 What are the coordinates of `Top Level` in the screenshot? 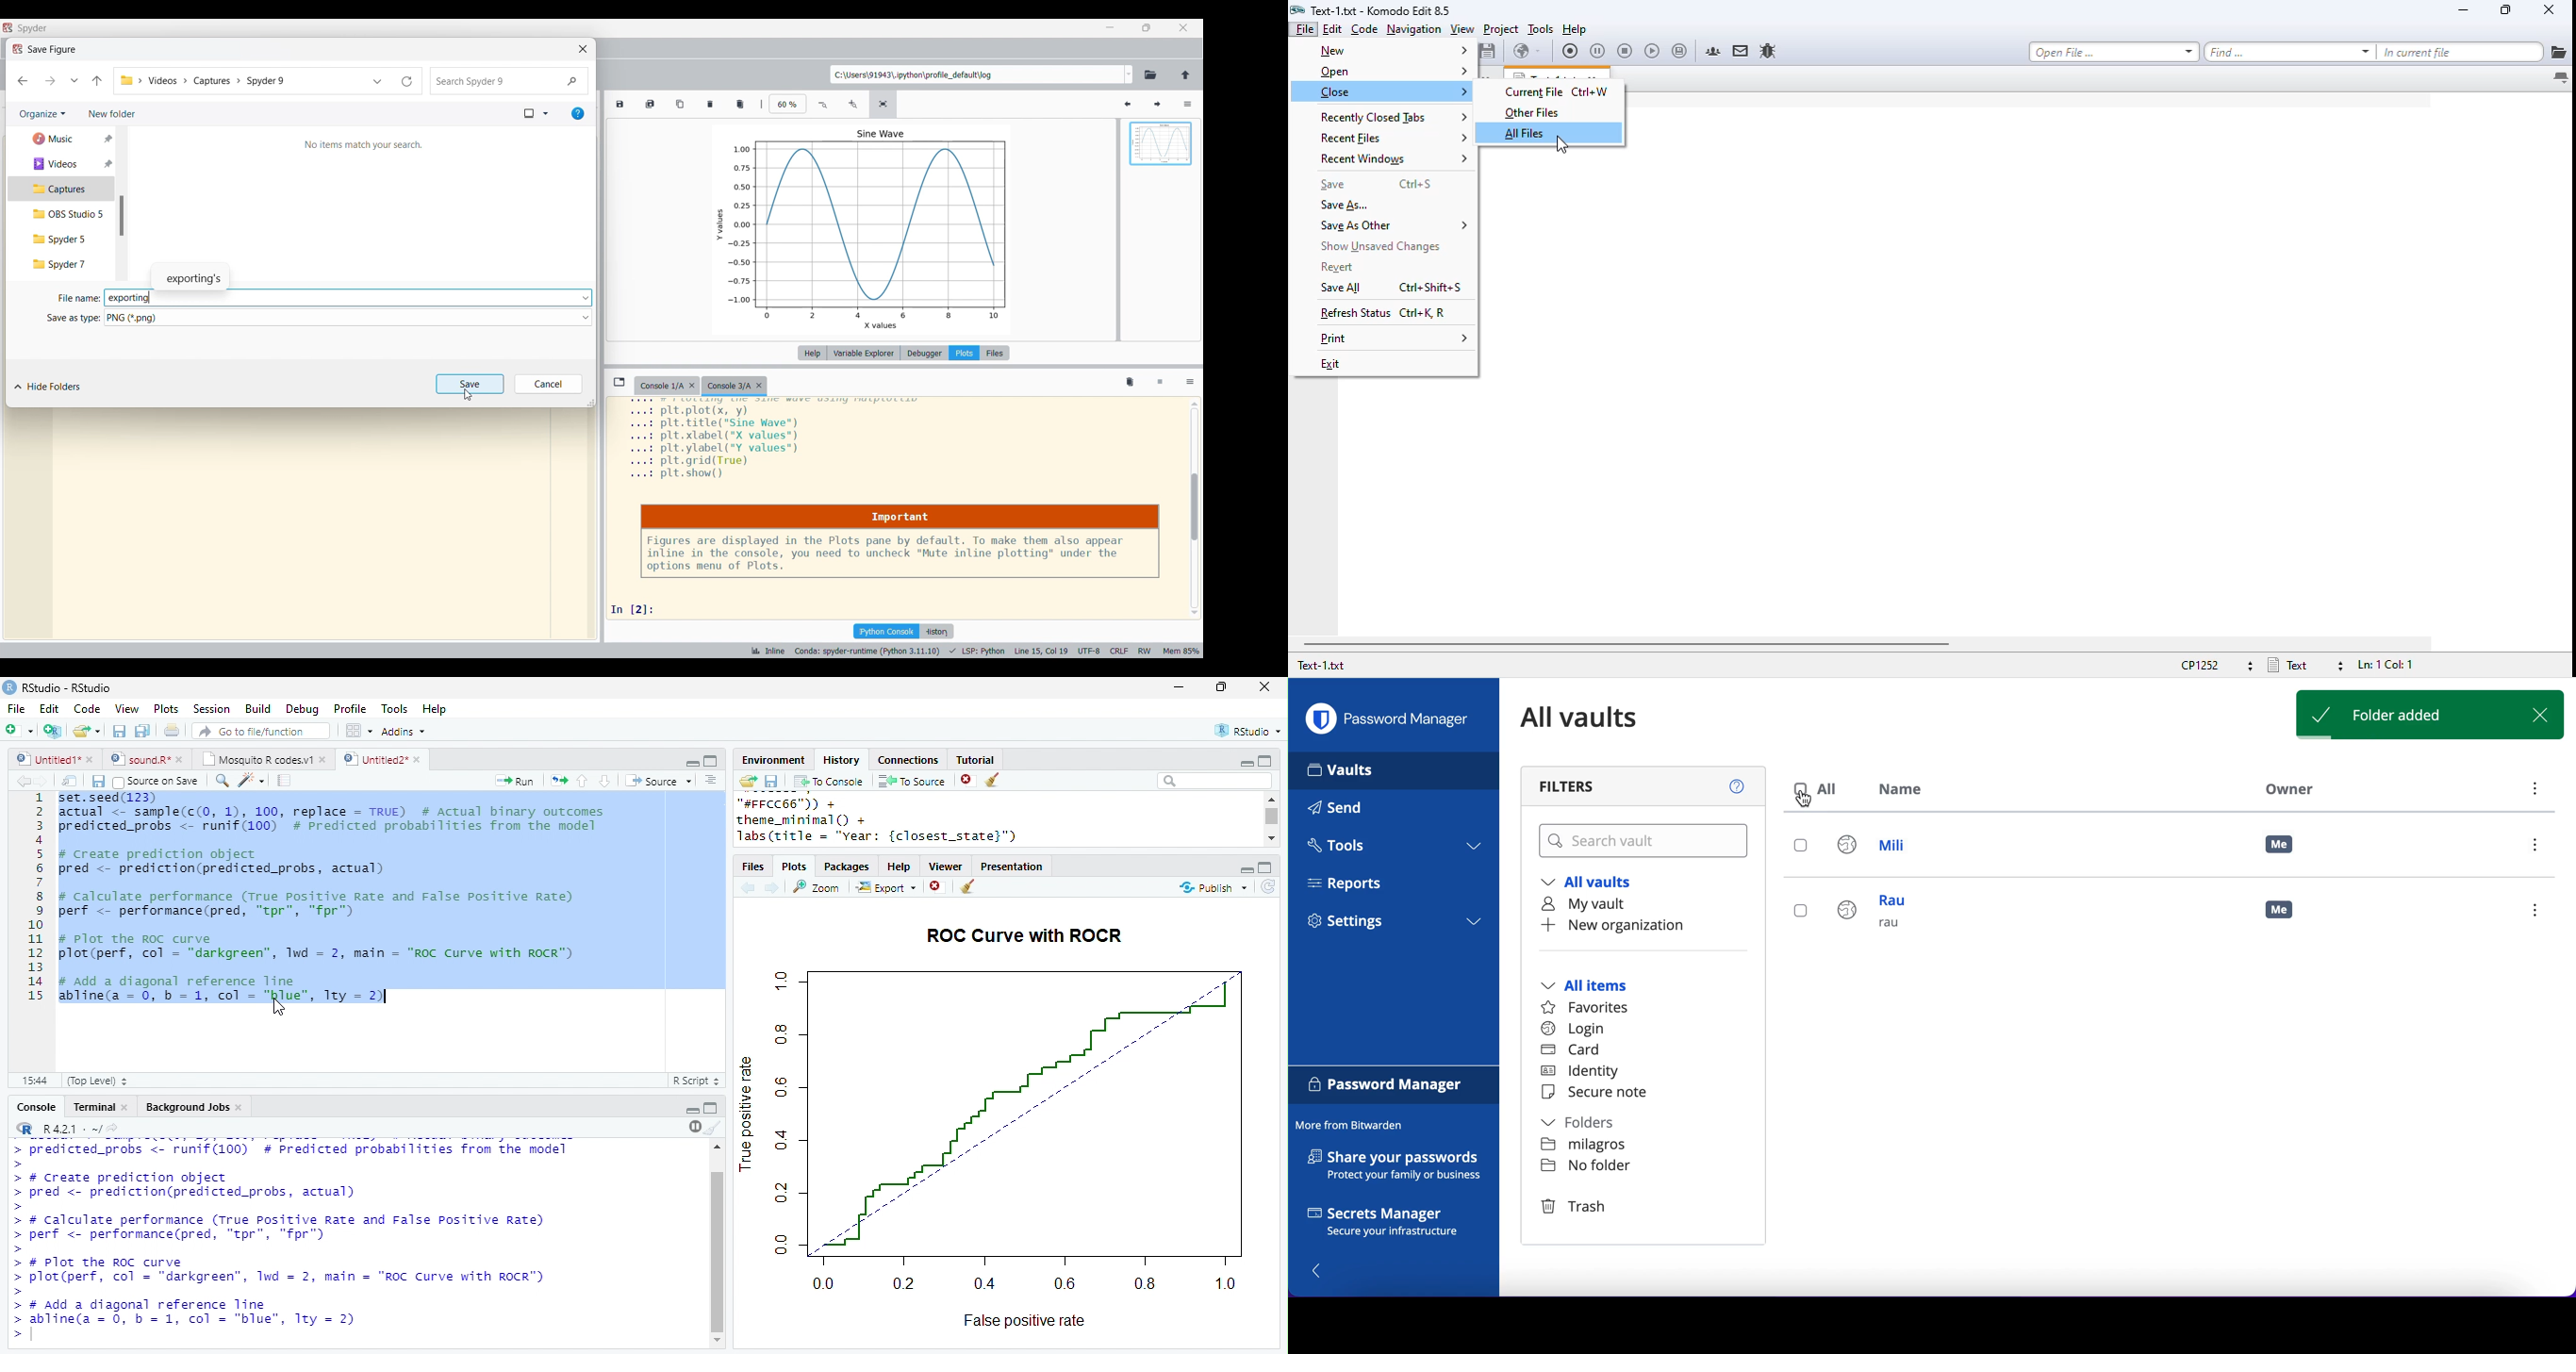 It's located at (99, 1081).